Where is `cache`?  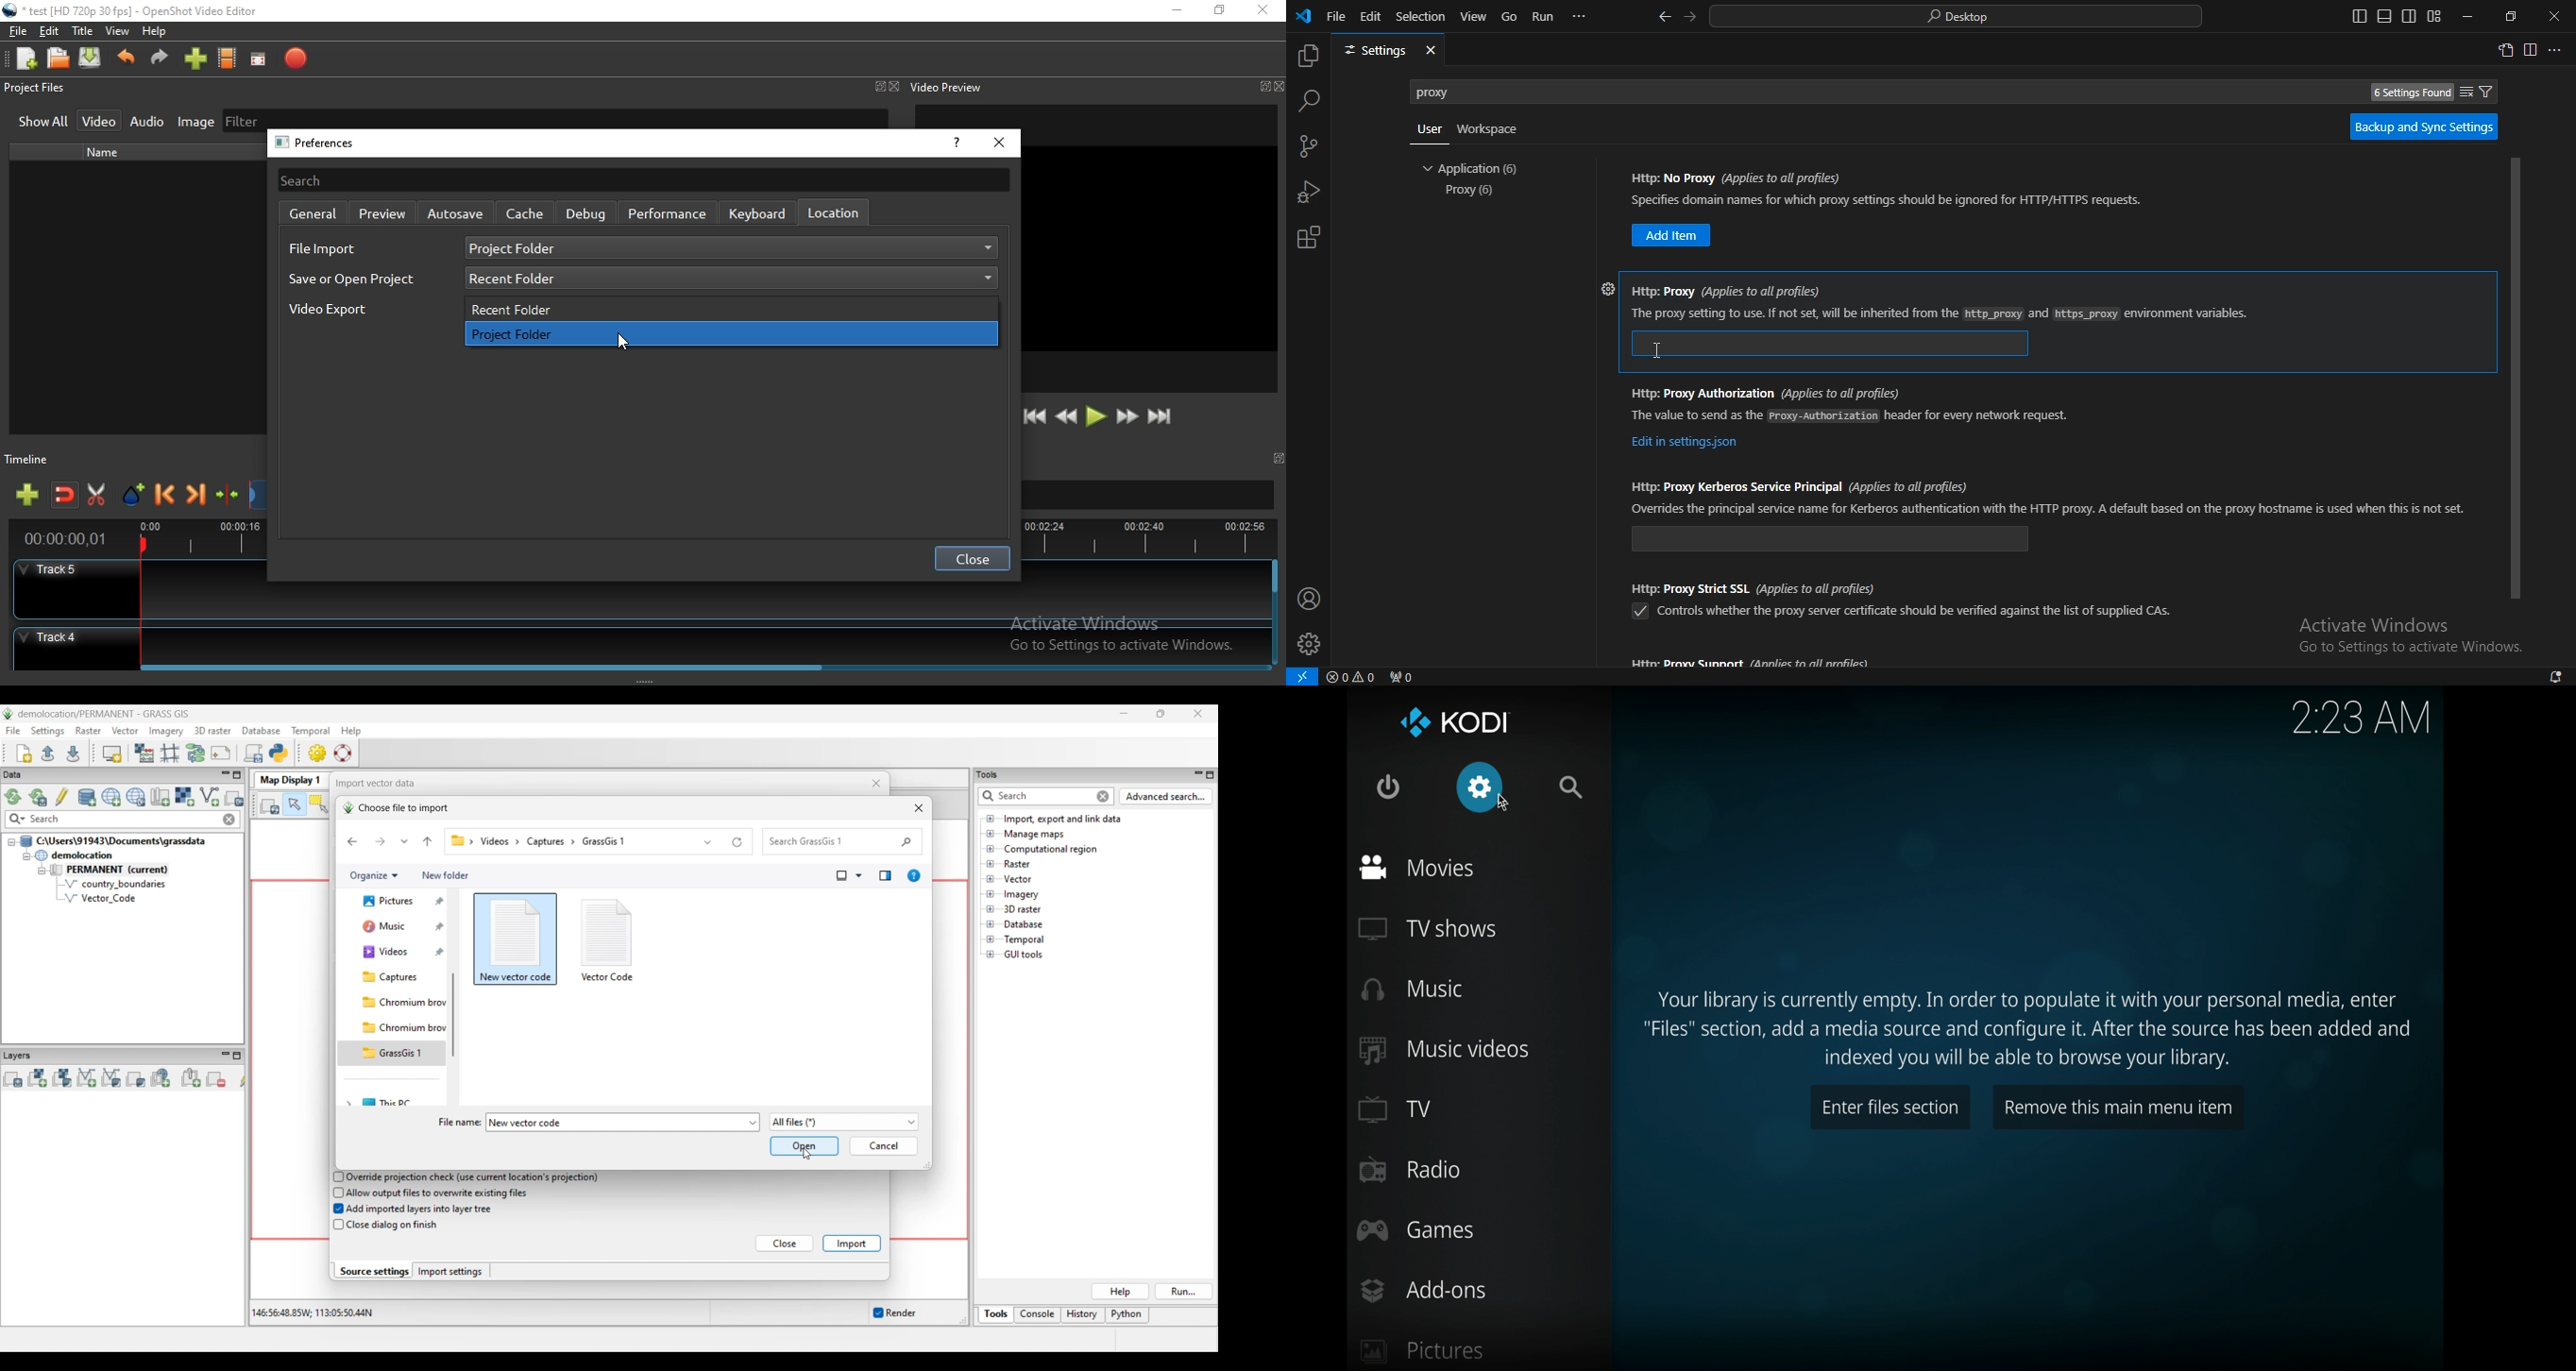 cache is located at coordinates (525, 214).